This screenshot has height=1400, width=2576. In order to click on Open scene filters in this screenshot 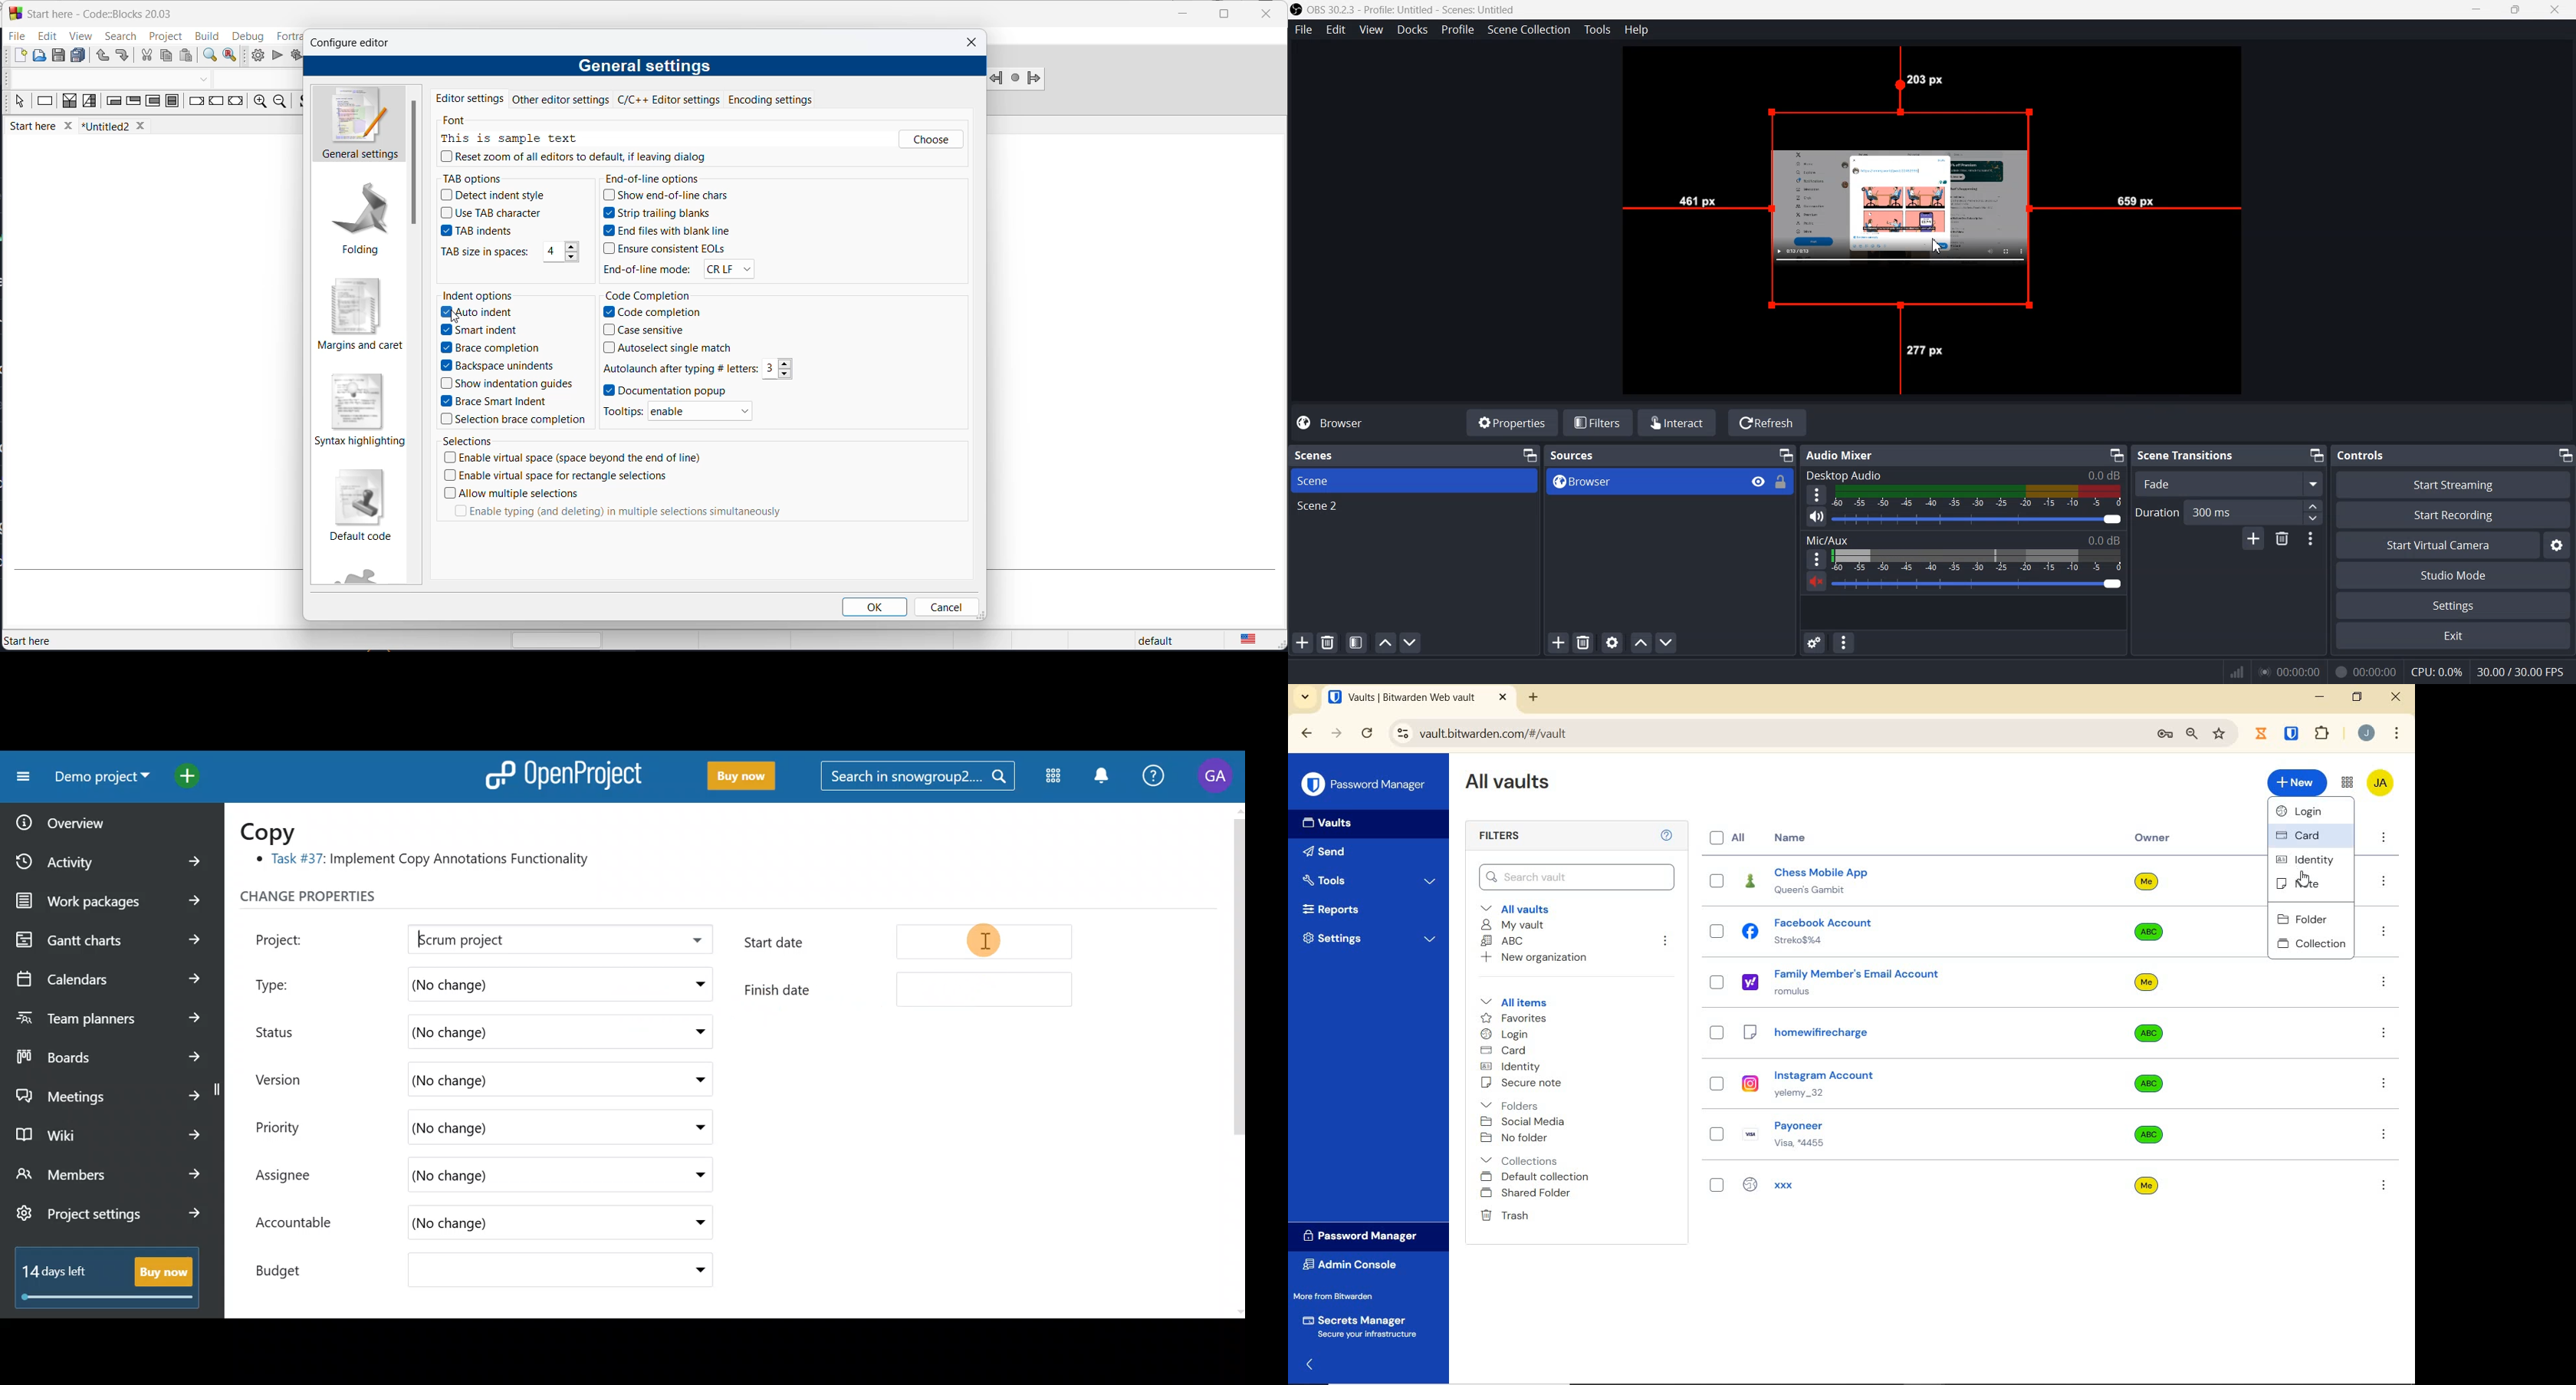, I will do `click(1355, 643)`.